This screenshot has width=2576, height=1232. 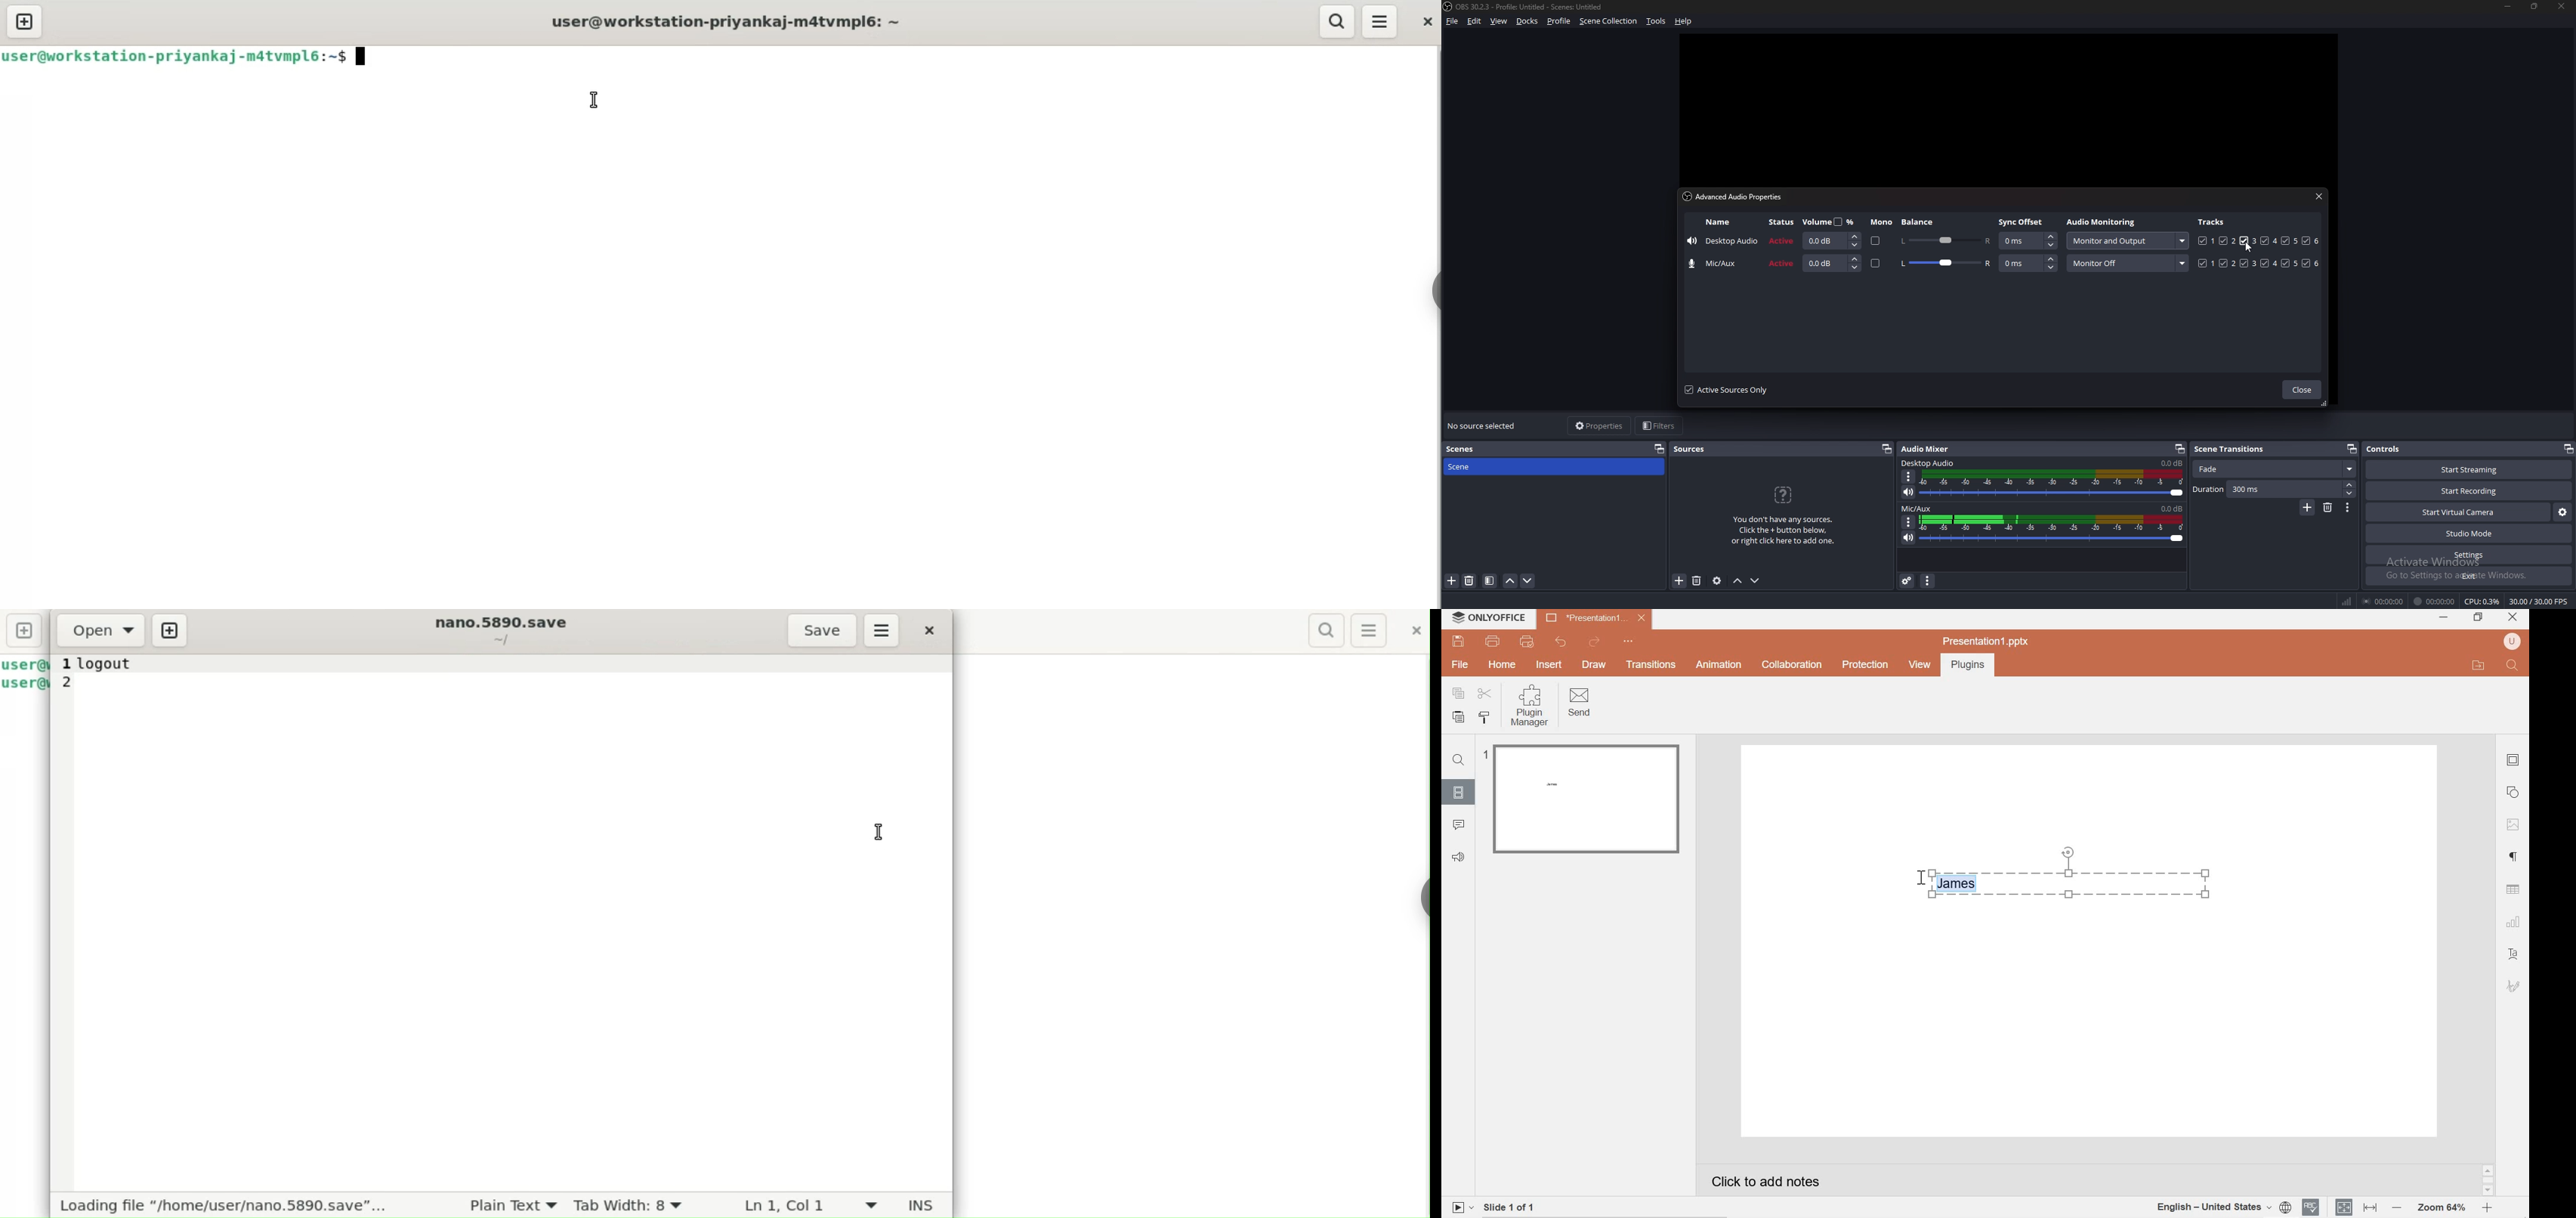 What do you see at coordinates (2513, 760) in the screenshot?
I see `slide settings` at bounding box center [2513, 760].